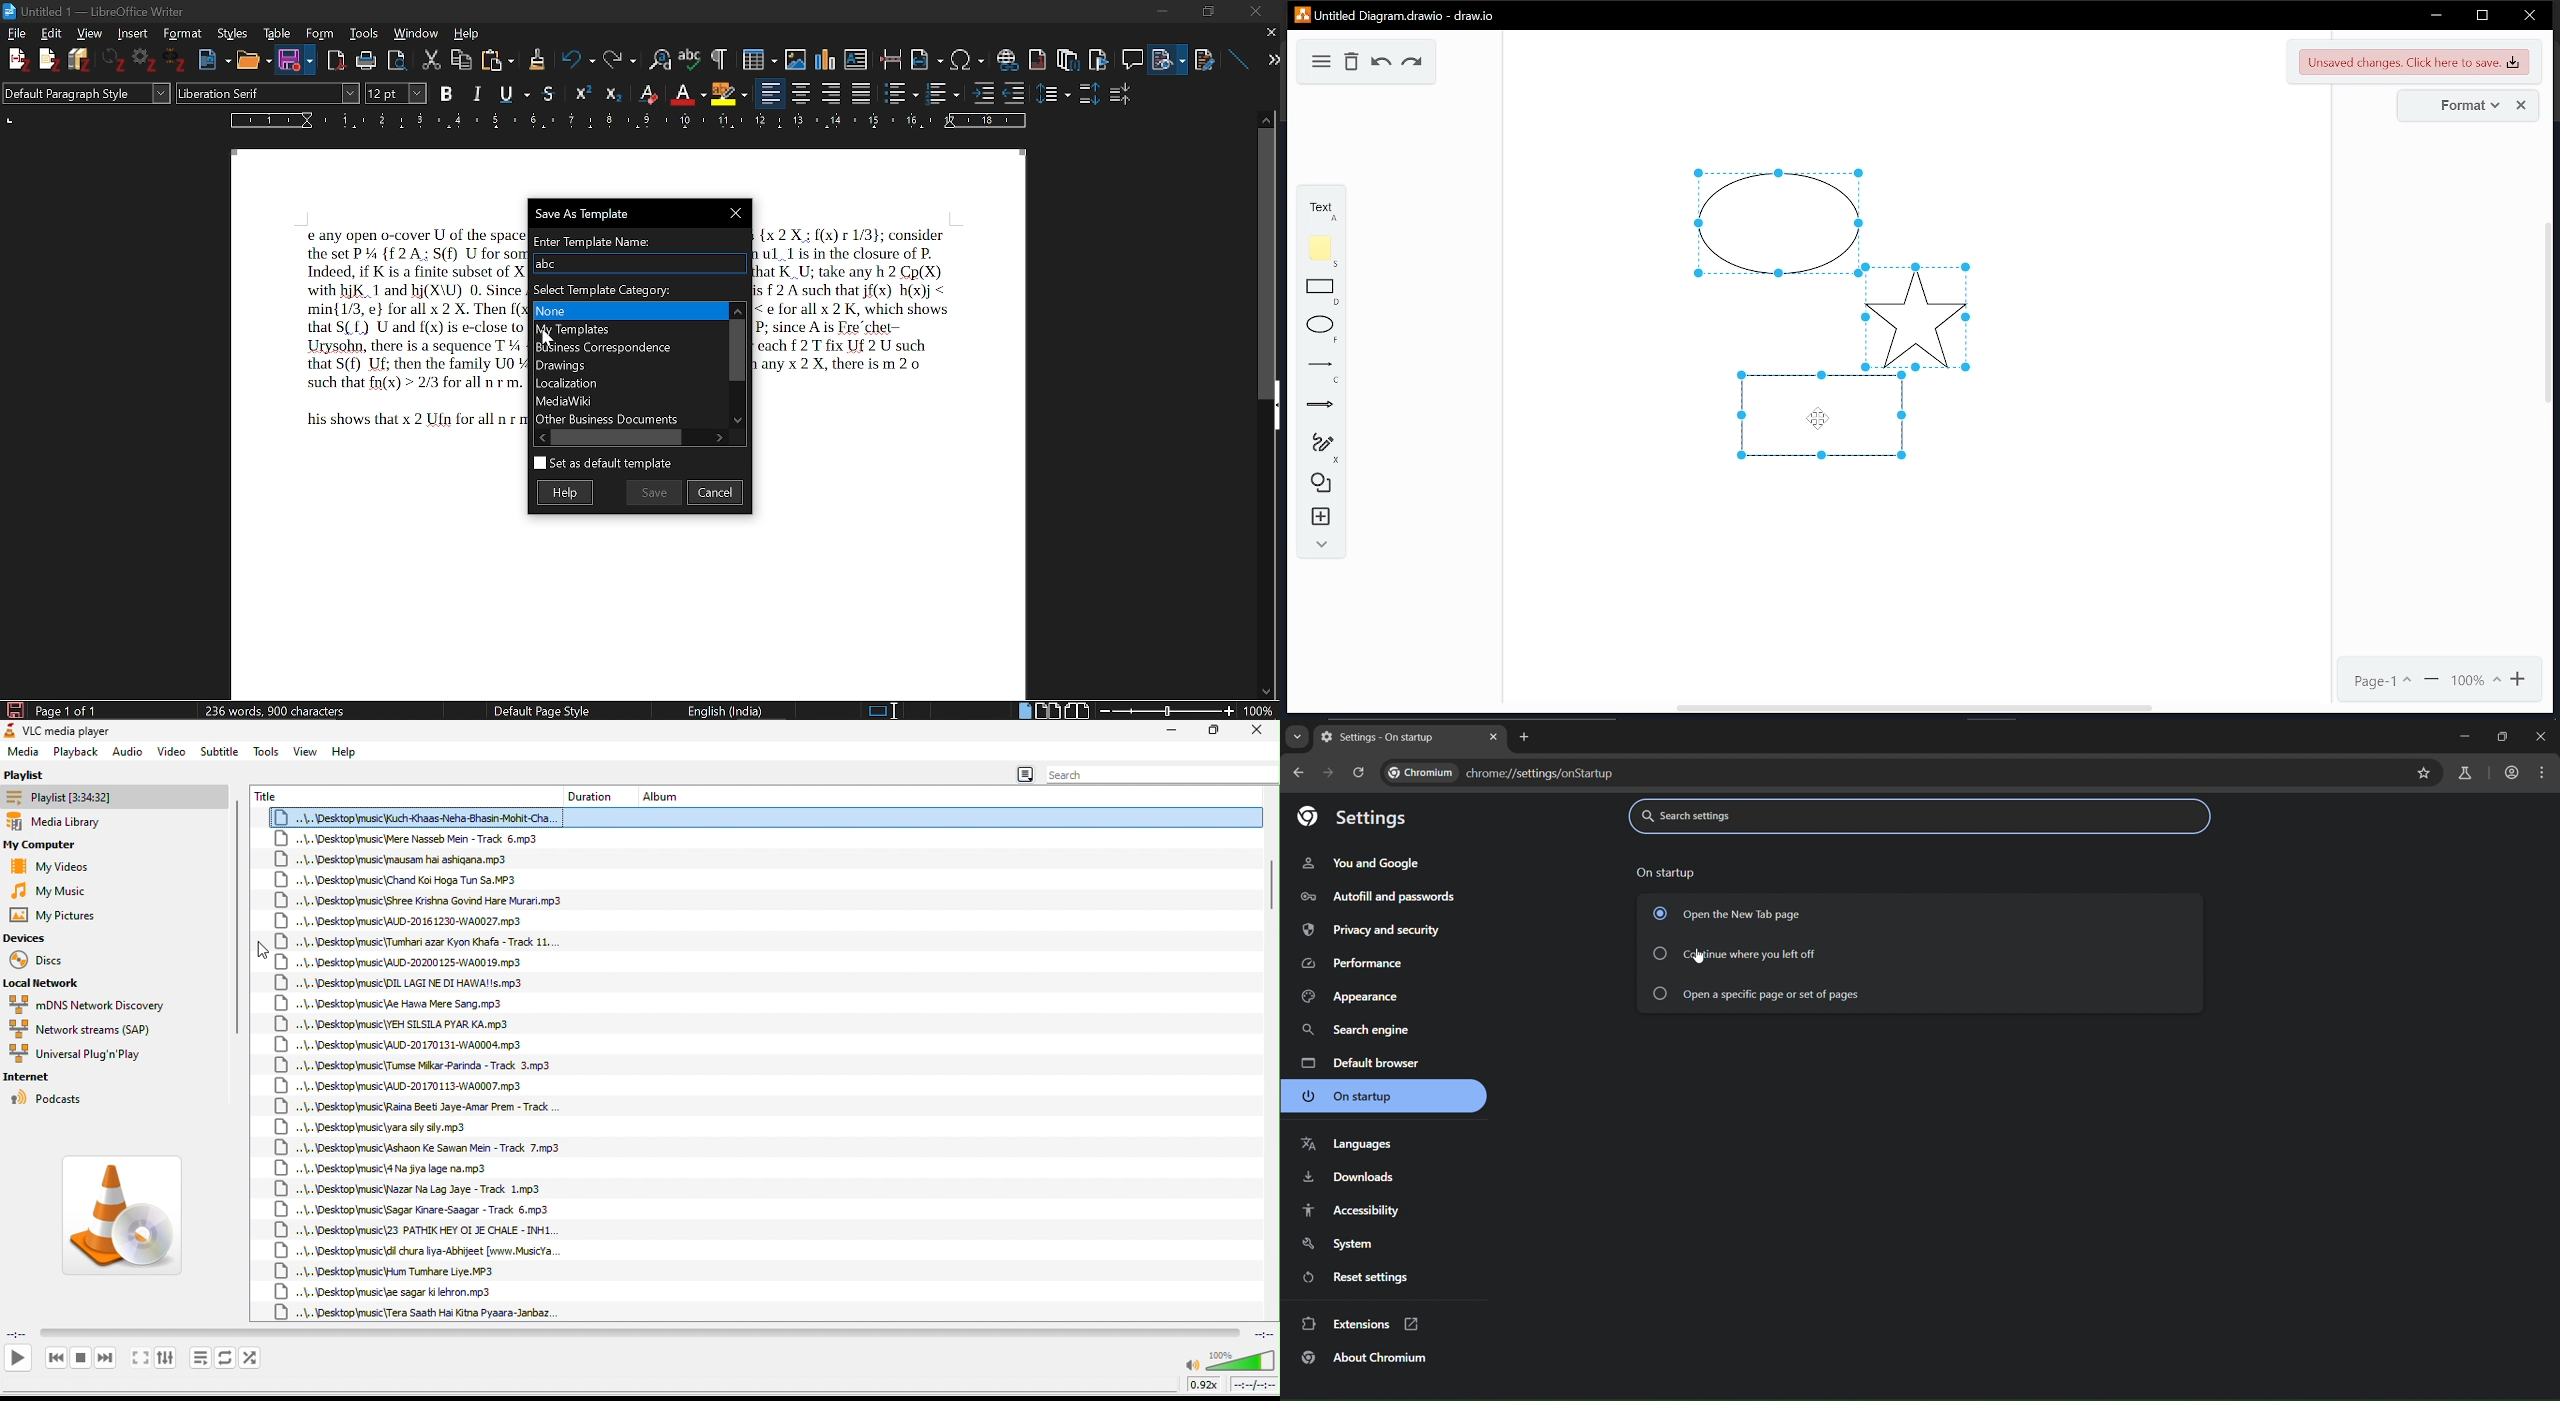 This screenshot has height=1428, width=2576. Describe the element at coordinates (536, 59) in the screenshot. I see `` at that location.